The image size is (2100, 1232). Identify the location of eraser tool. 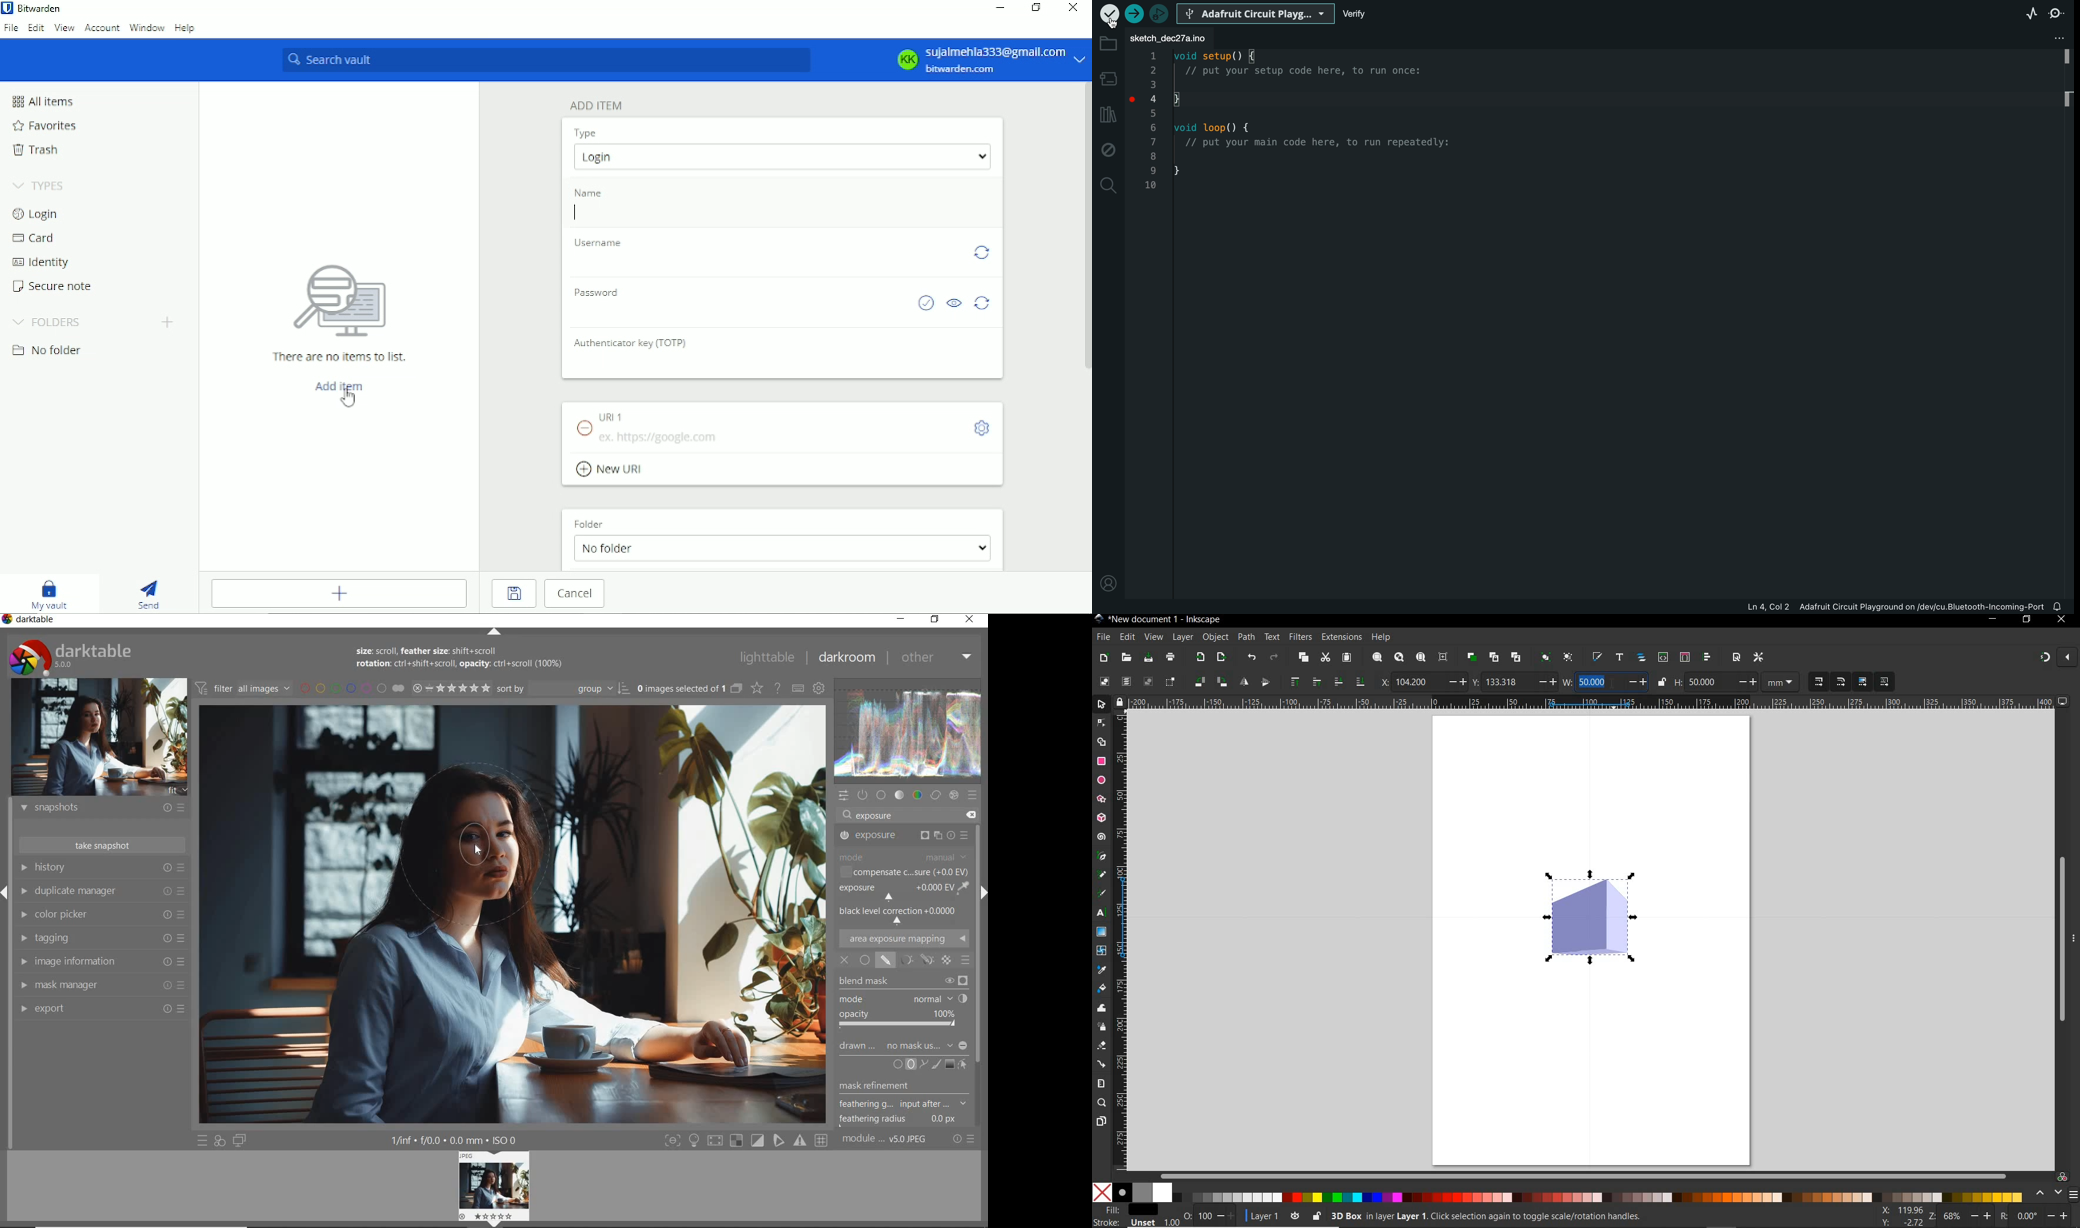
(1102, 1046).